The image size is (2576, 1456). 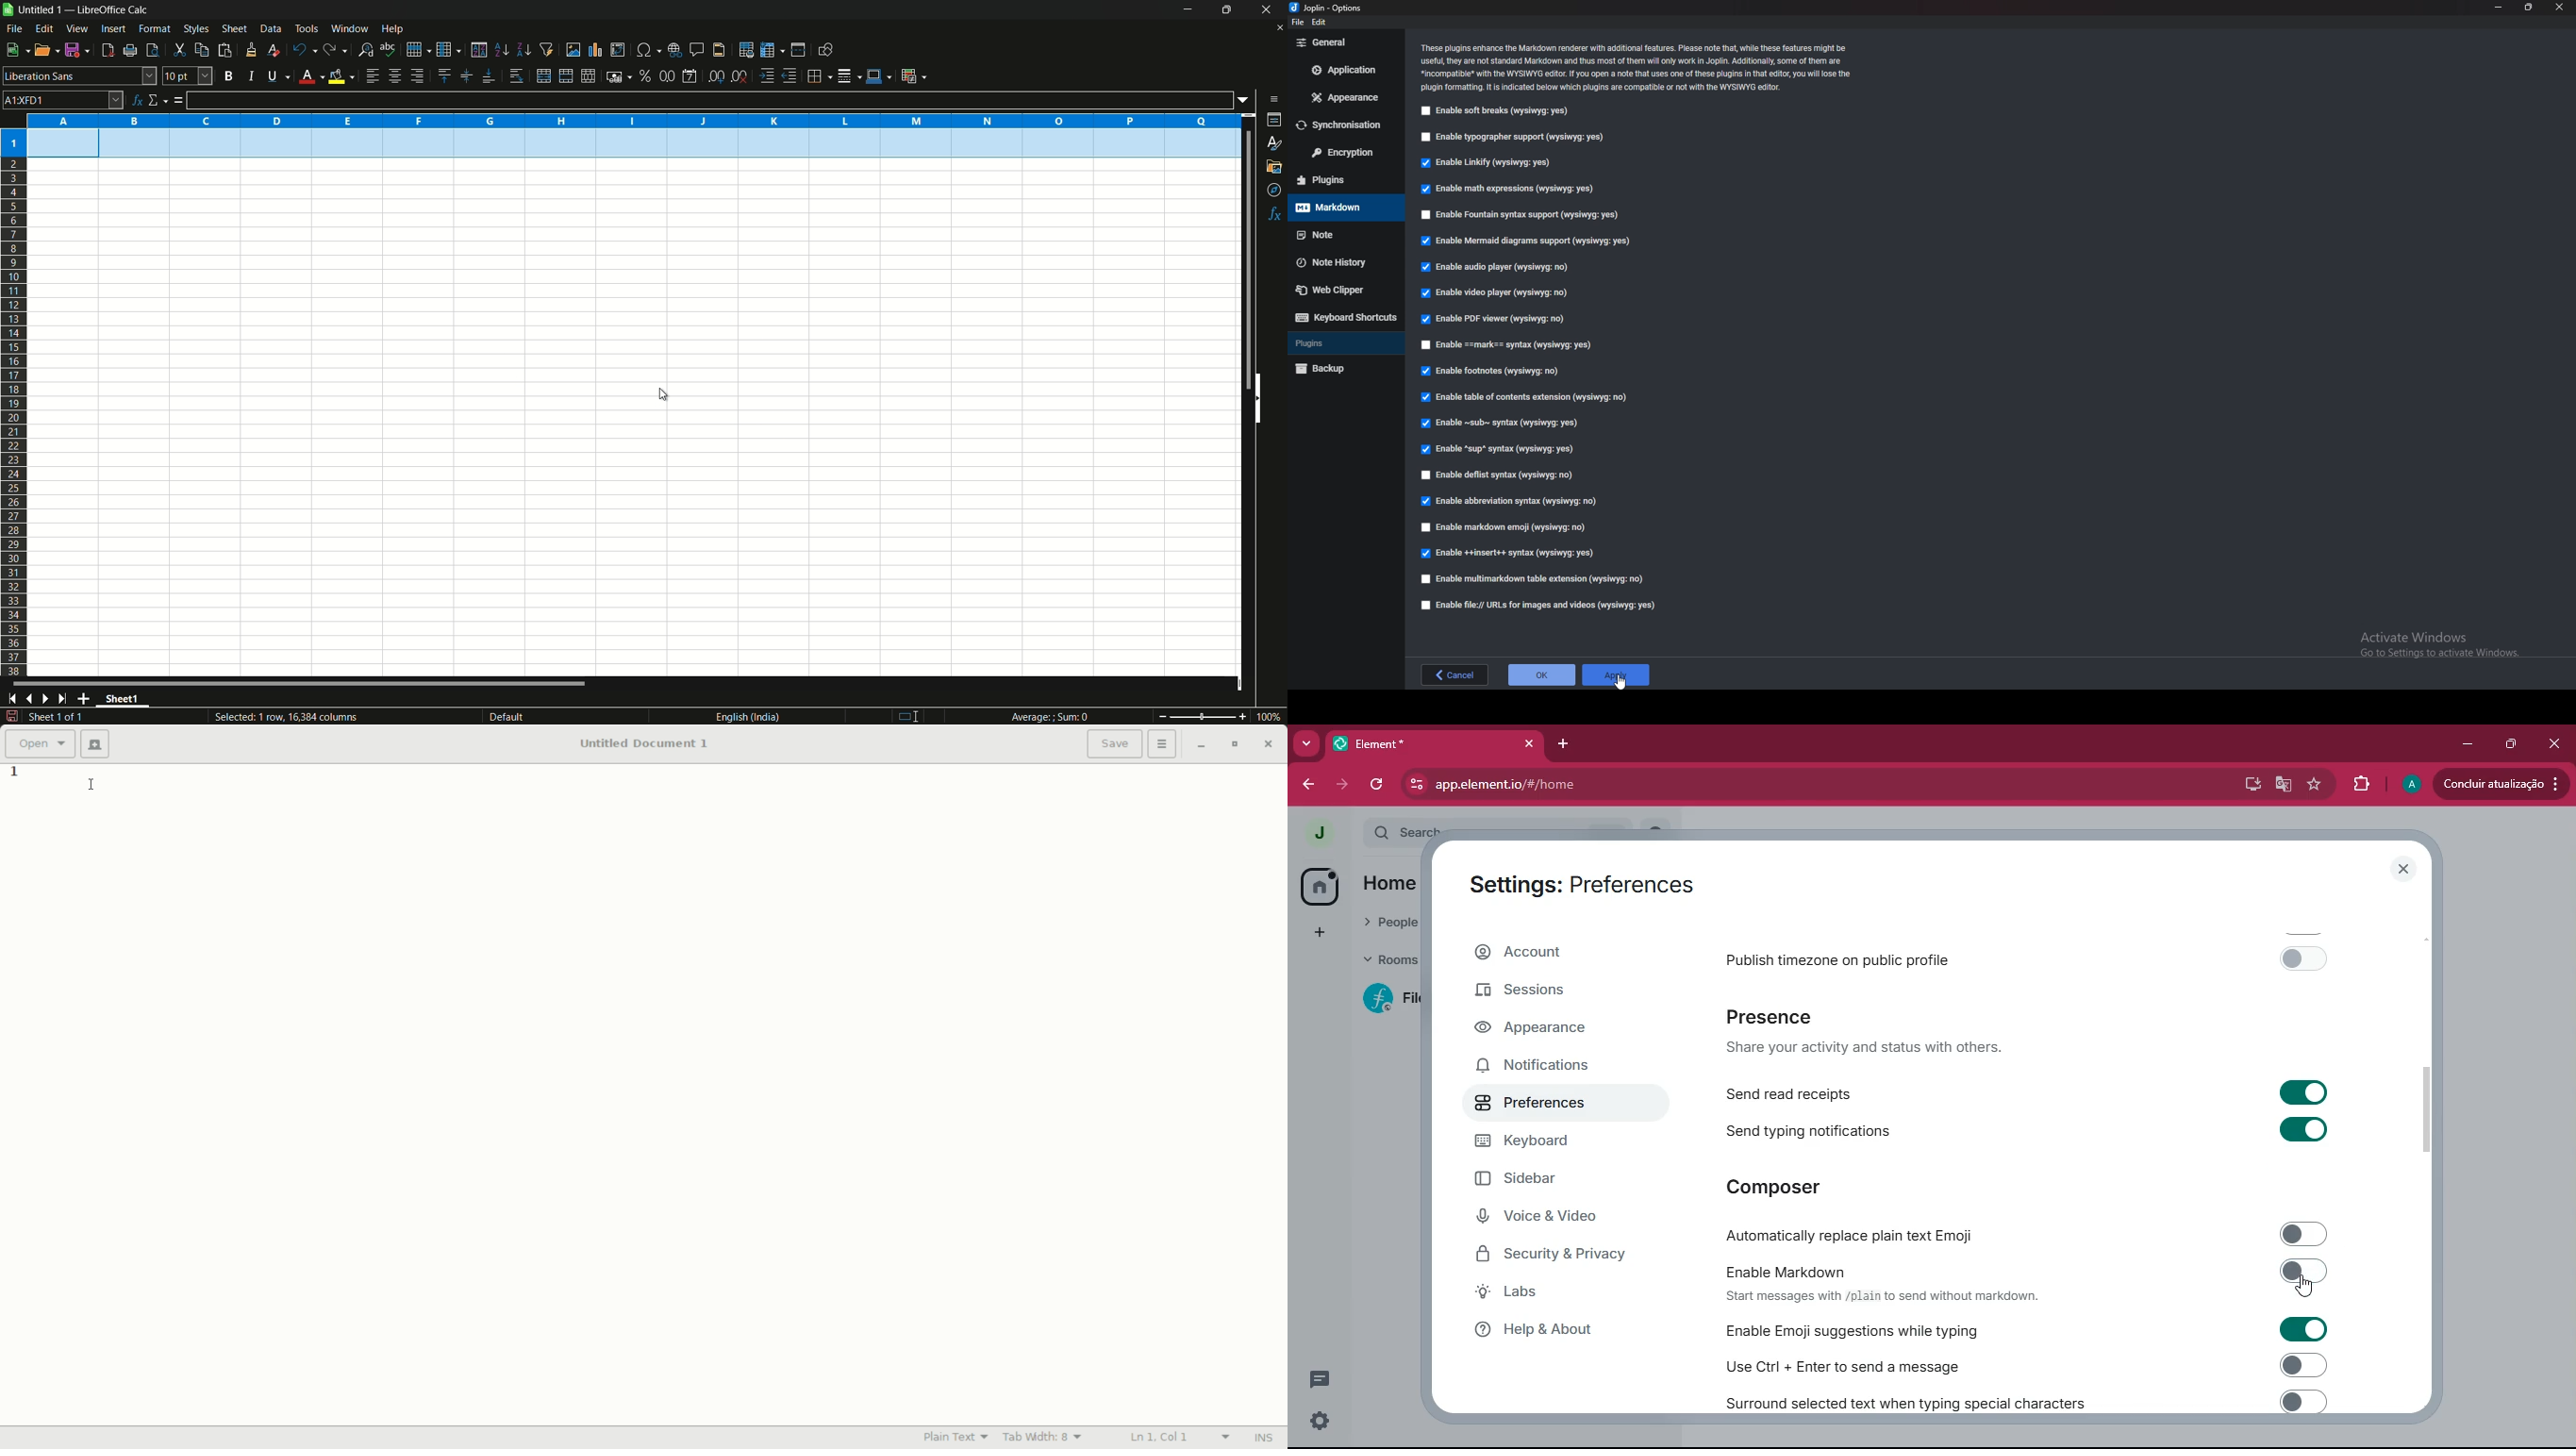 I want to click on print, so click(x=130, y=51).